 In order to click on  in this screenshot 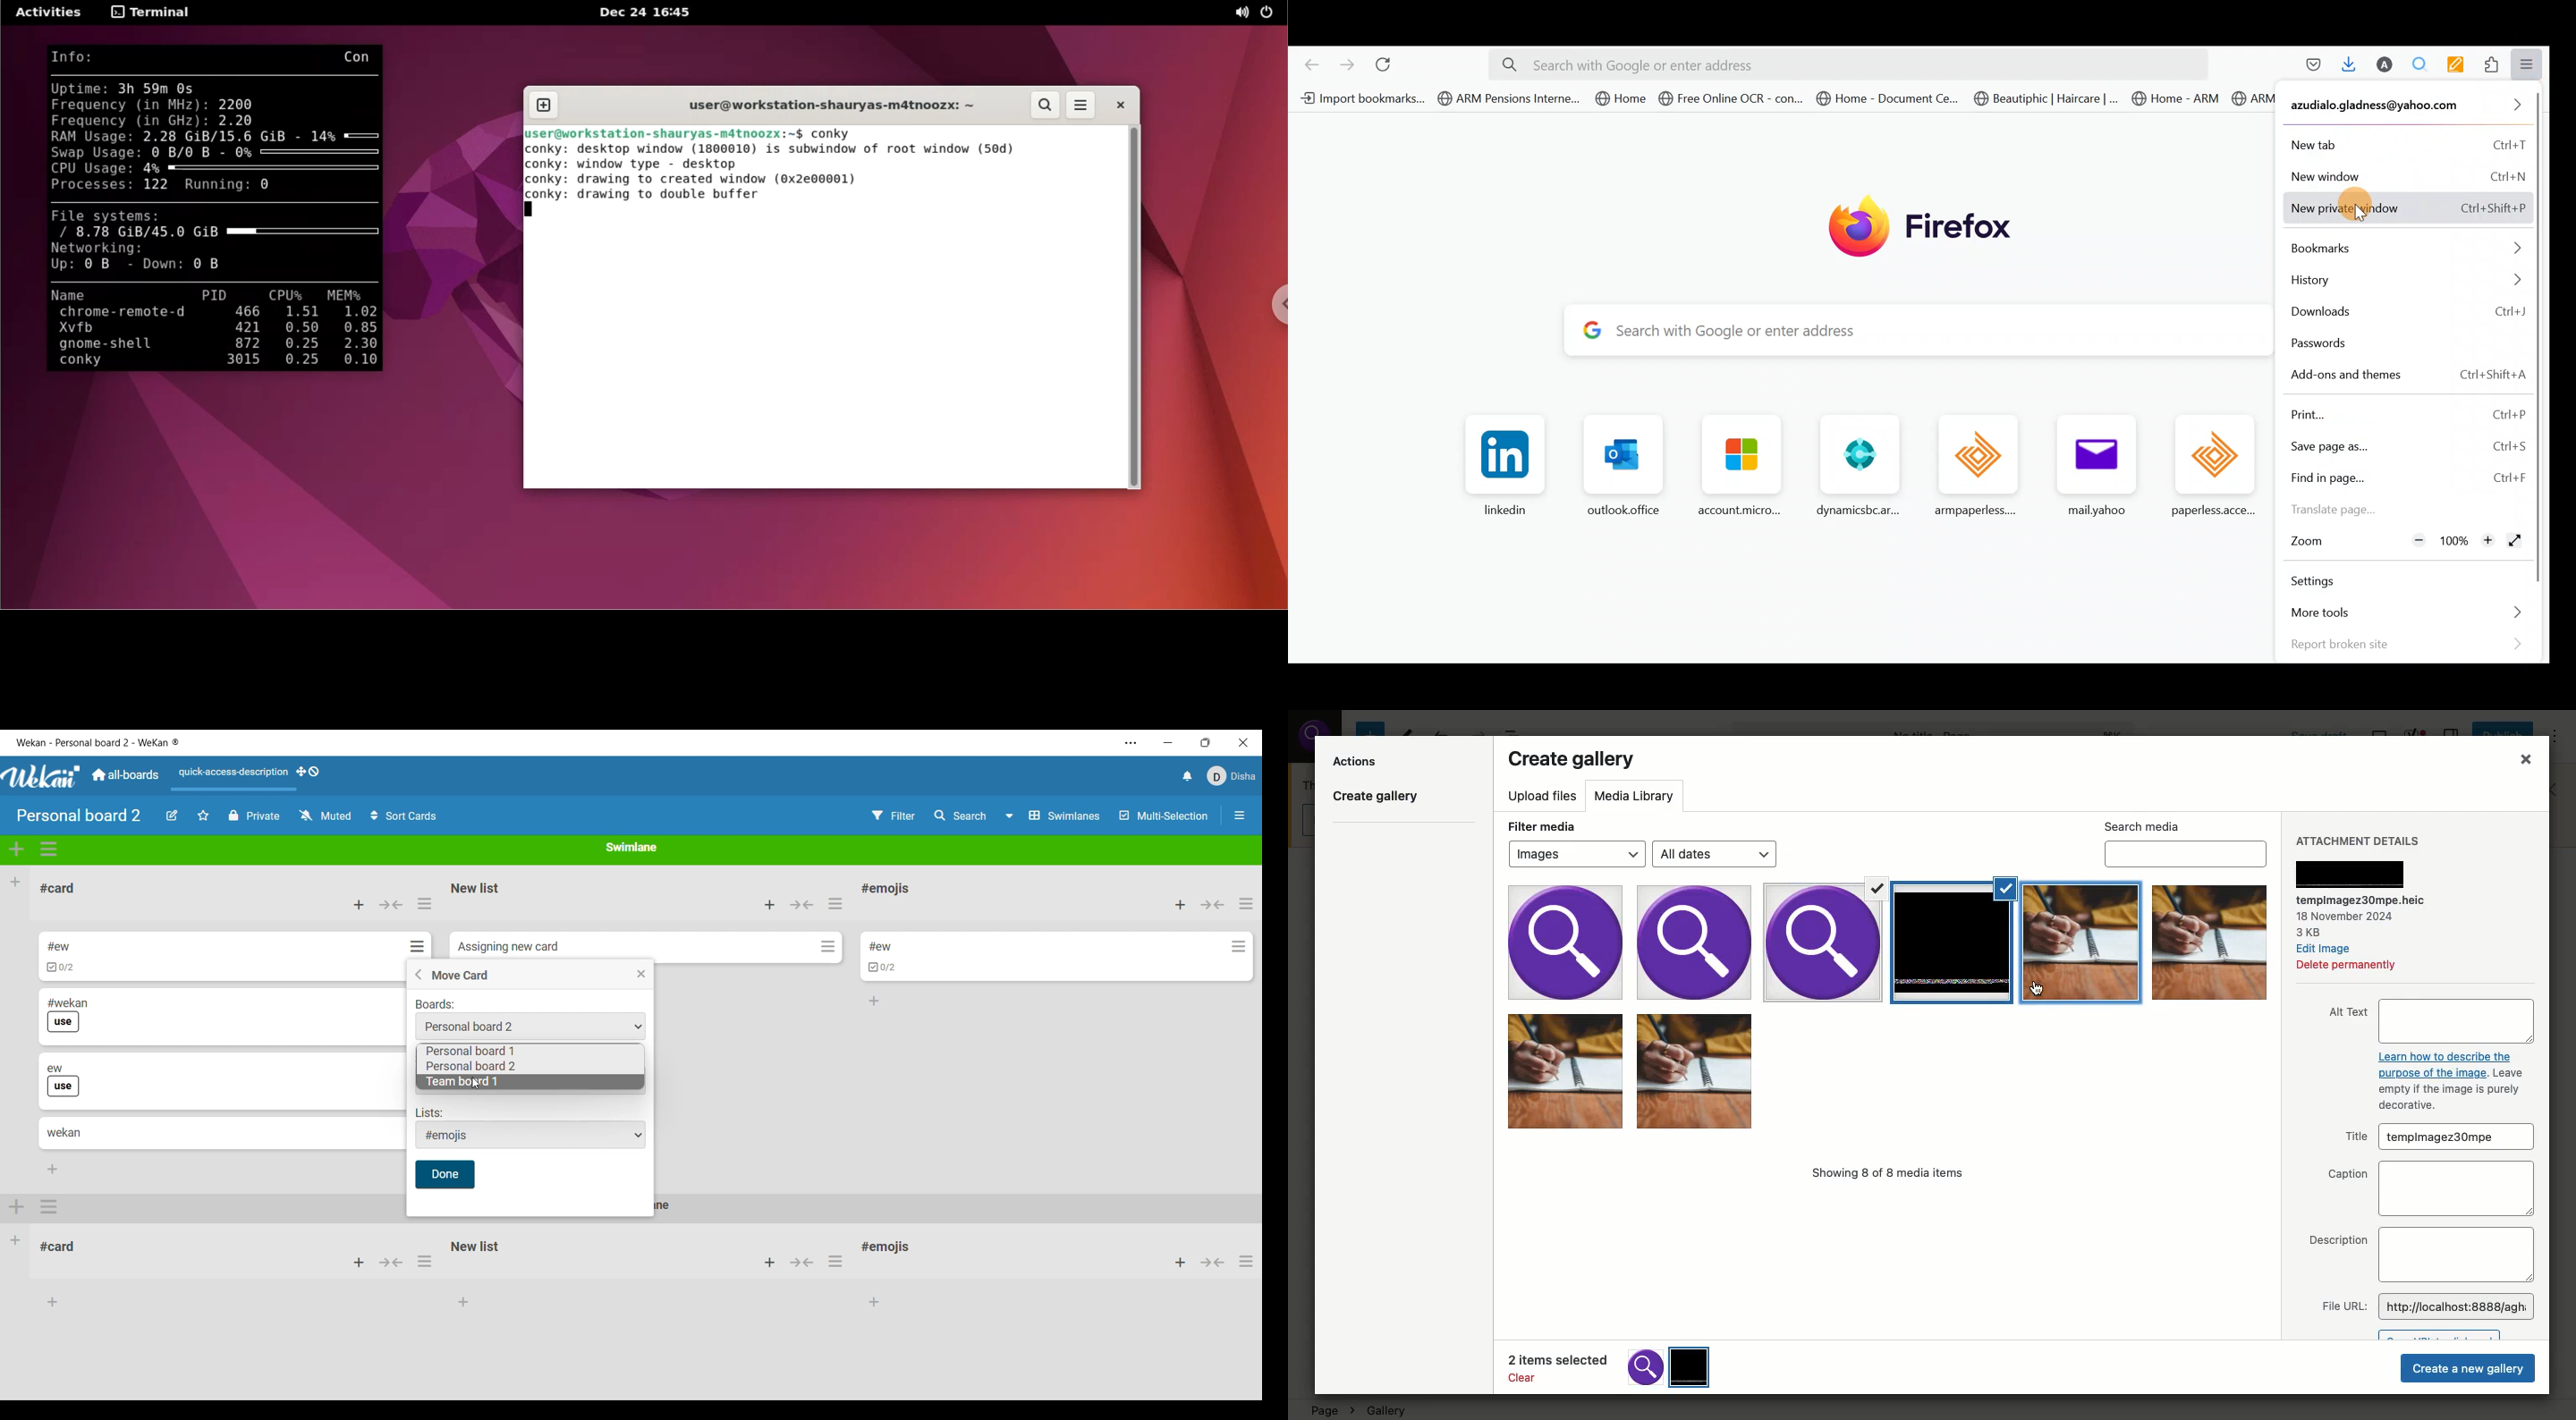, I will do `click(1214, 1264)`.